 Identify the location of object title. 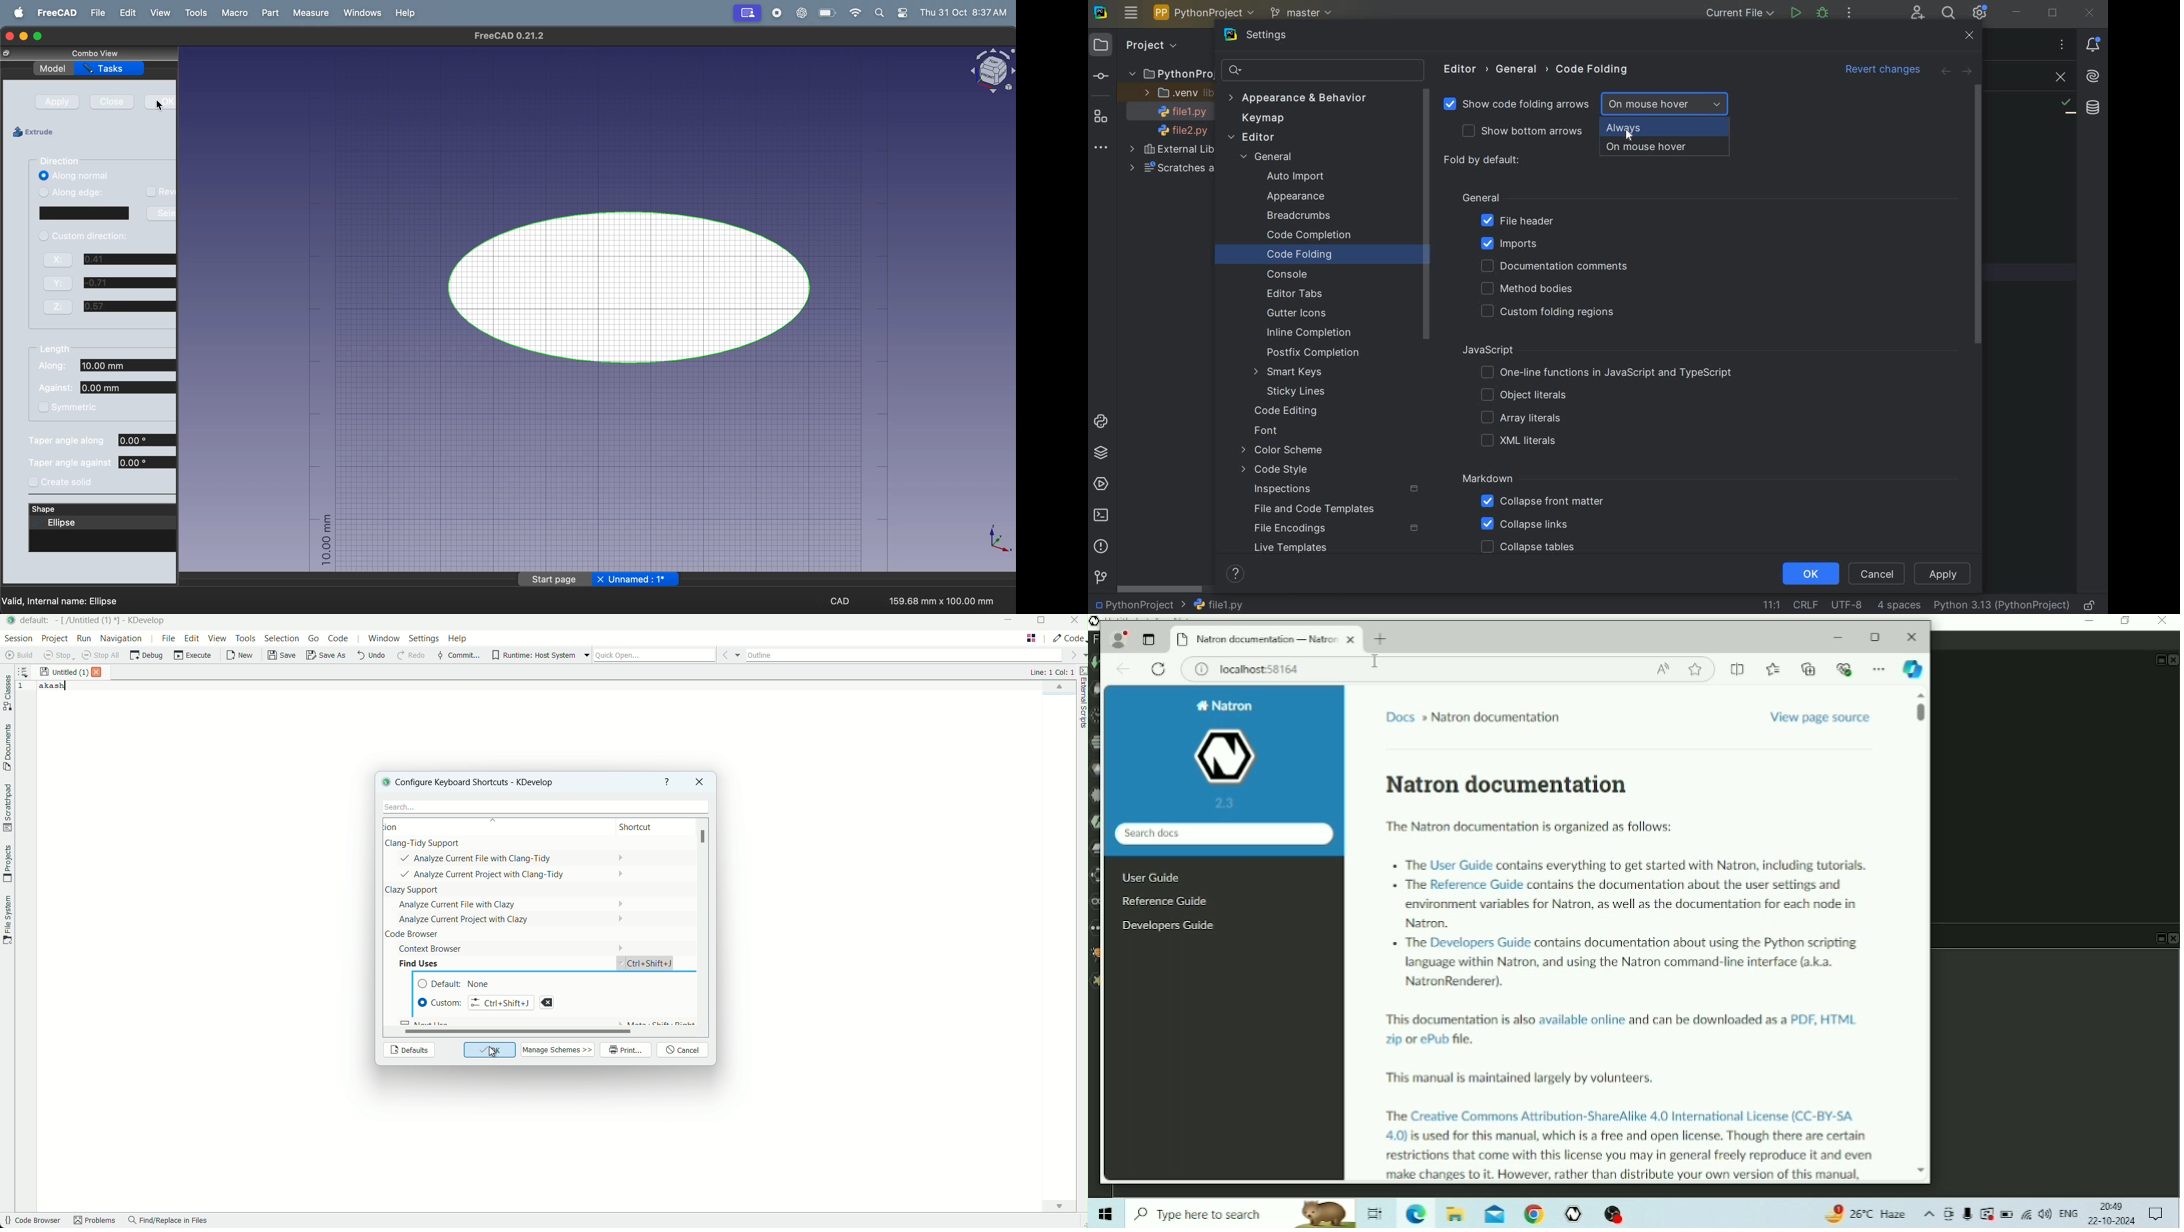
(982, 72).